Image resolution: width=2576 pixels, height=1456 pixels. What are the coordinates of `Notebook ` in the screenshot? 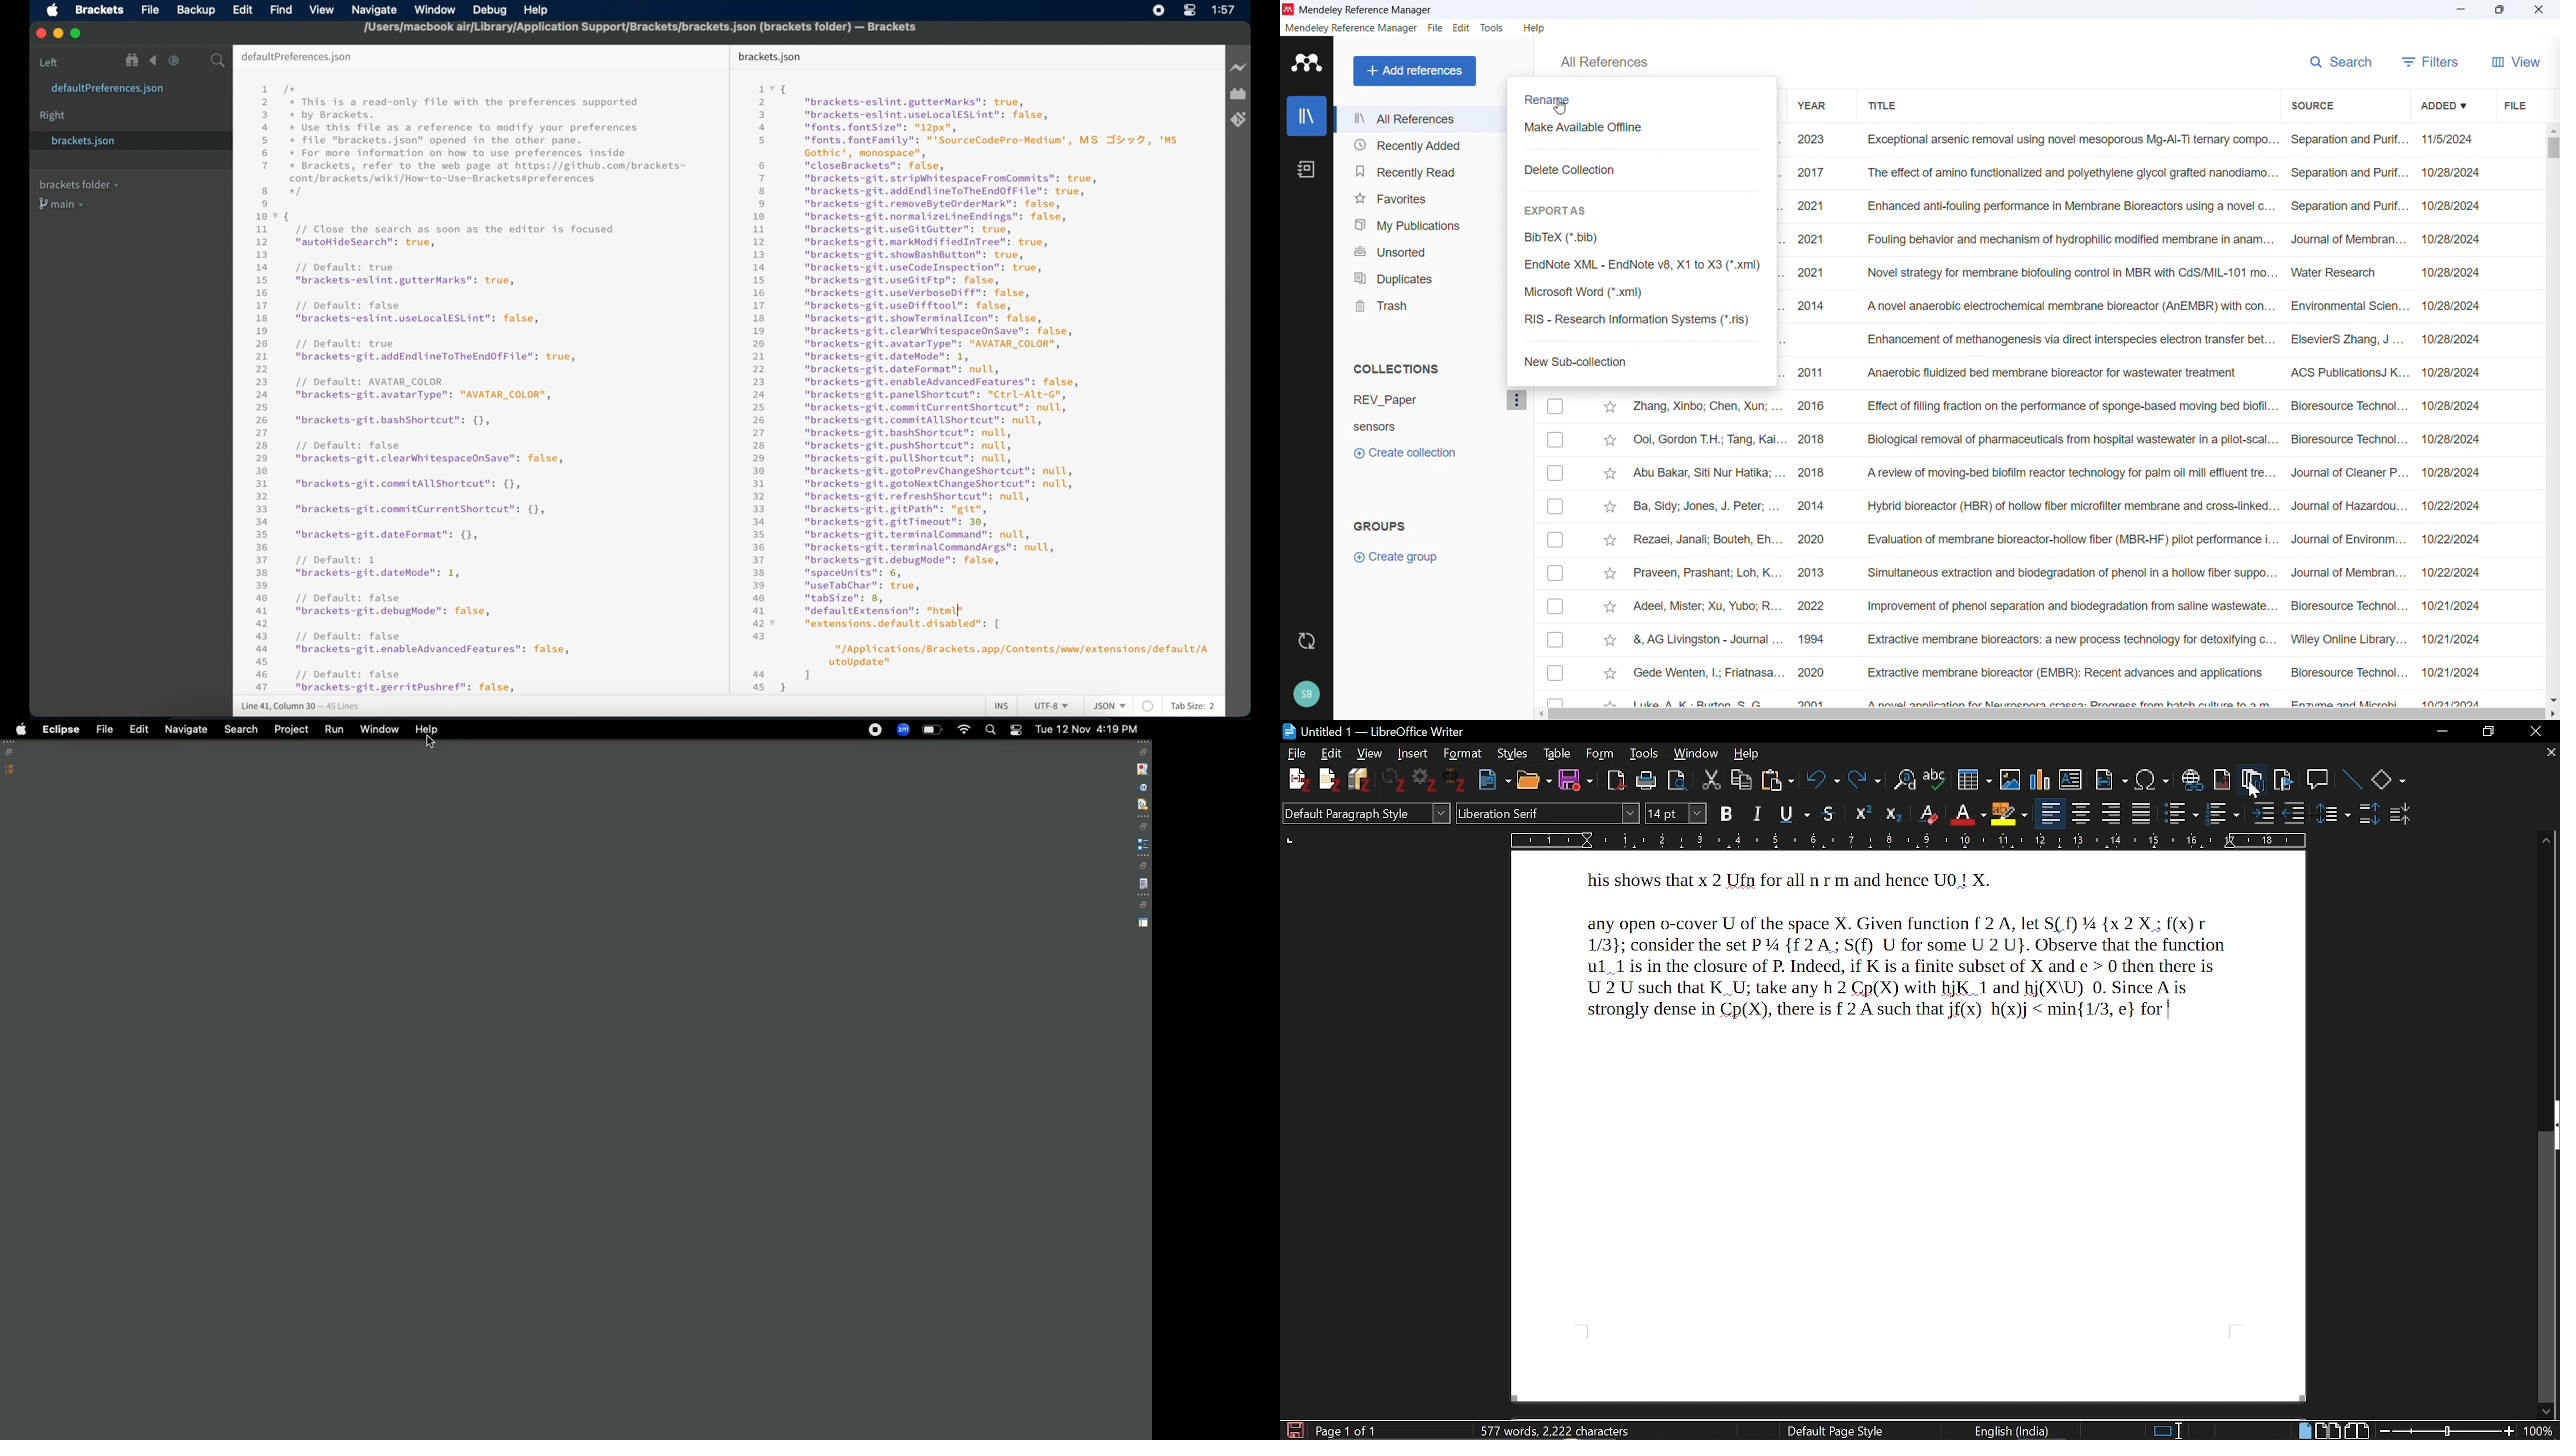 It's located at (1306, 170).